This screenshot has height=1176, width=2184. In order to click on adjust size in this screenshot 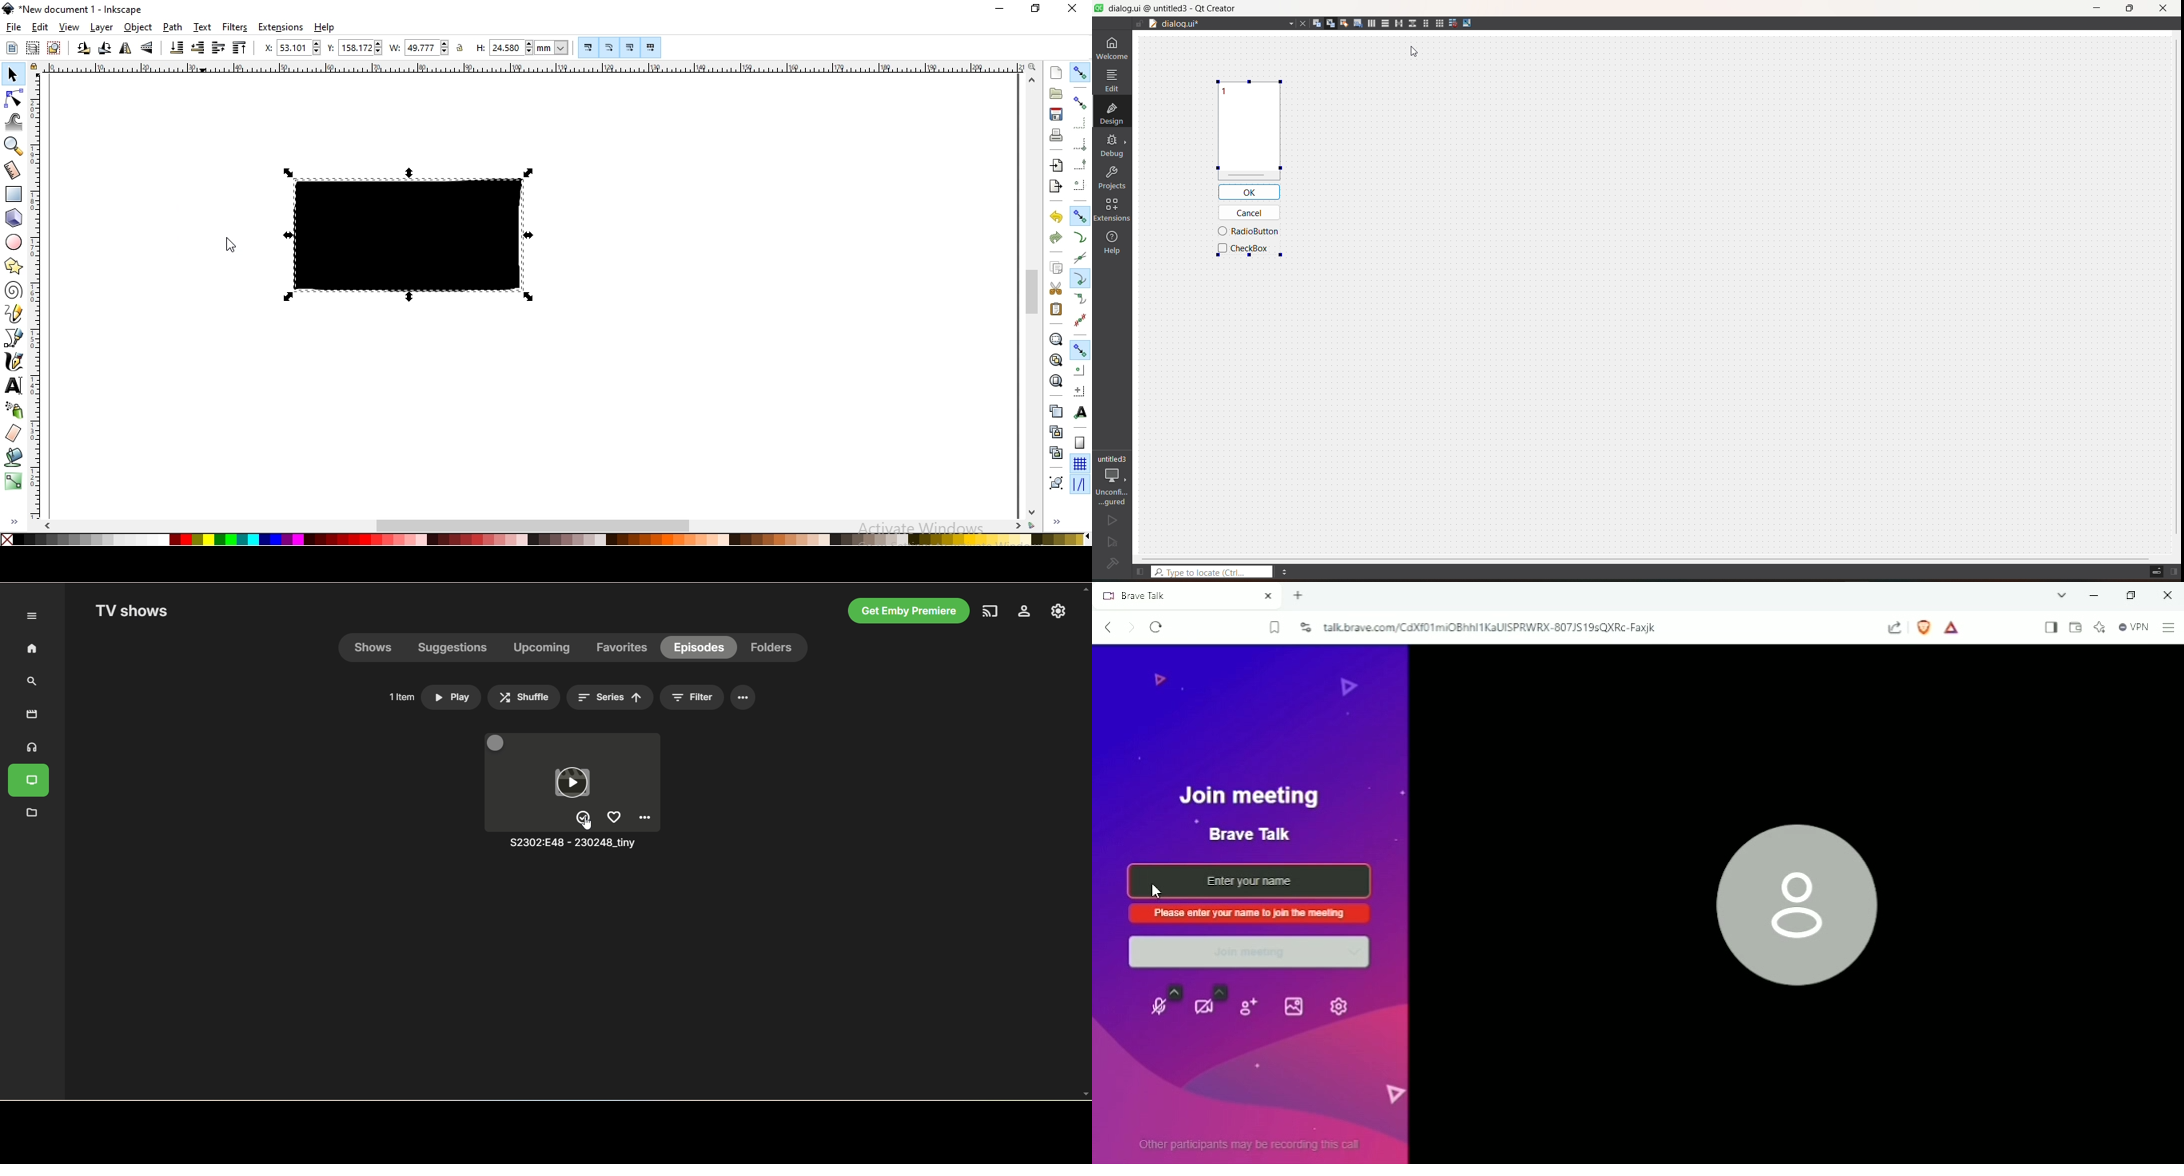, I will do `click(1470, 22)`.